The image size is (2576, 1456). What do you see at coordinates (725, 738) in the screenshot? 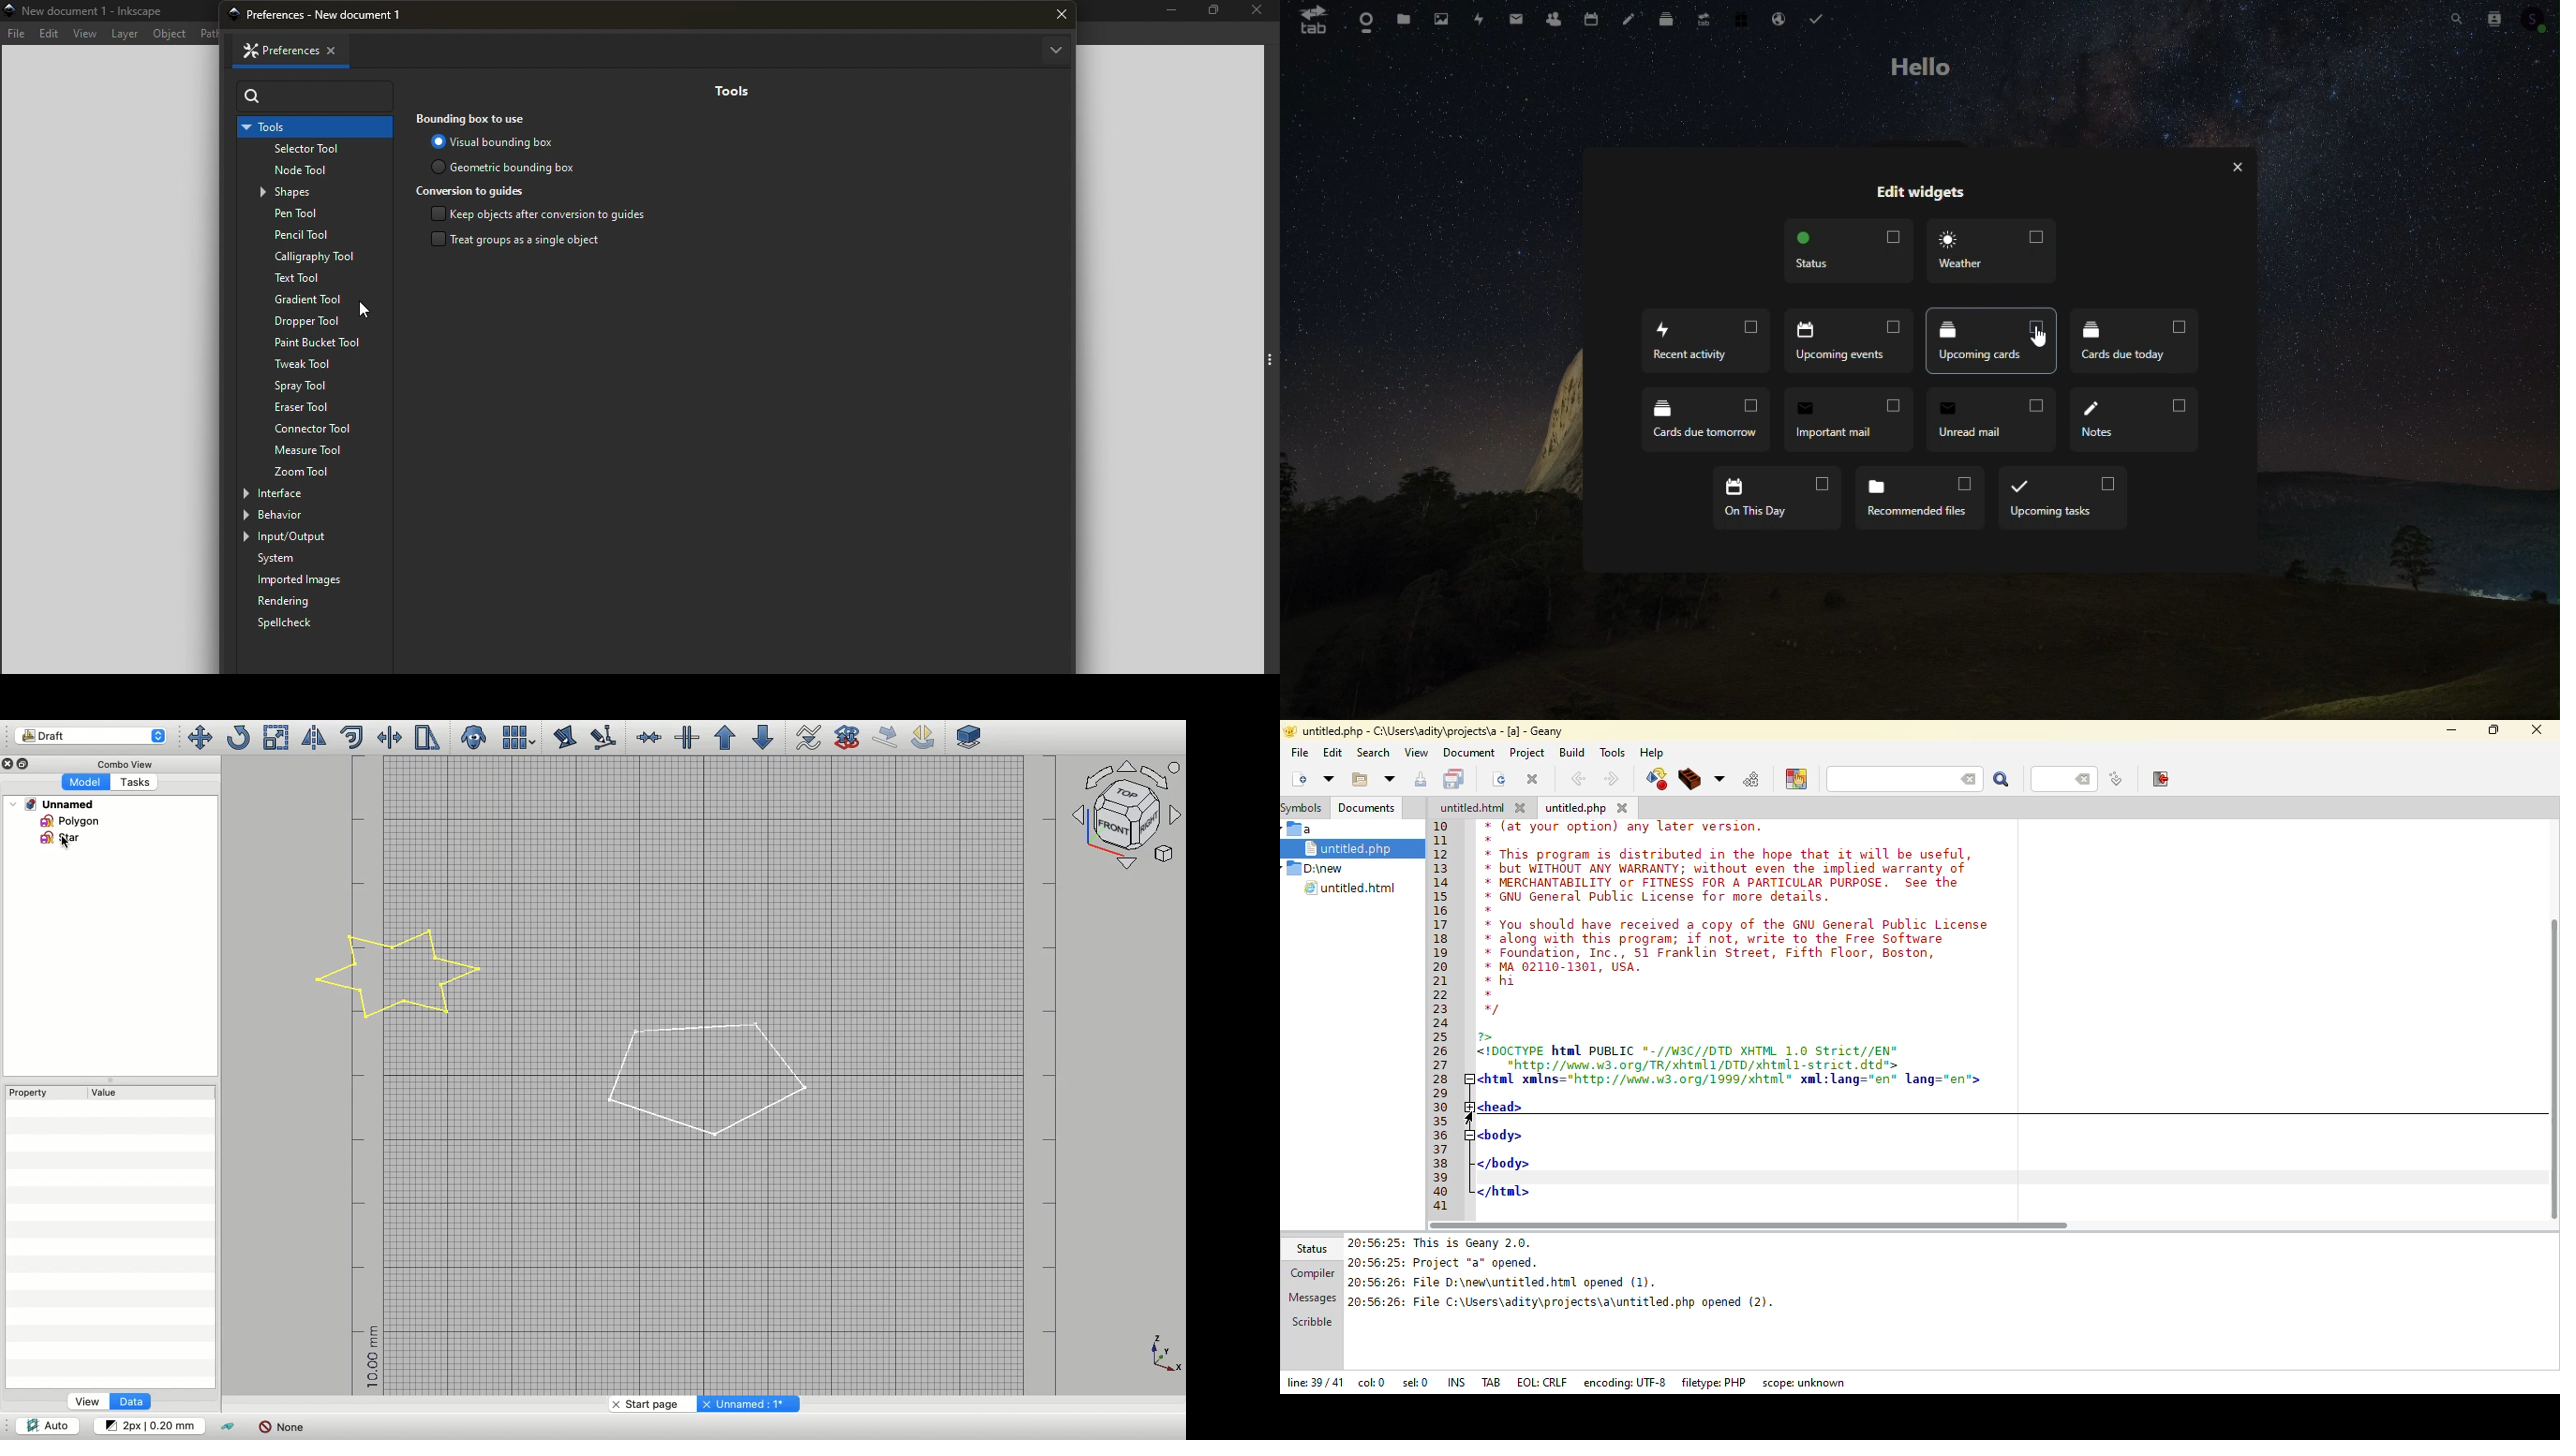
I see `Upgrade` at bounding box center [725, 738].